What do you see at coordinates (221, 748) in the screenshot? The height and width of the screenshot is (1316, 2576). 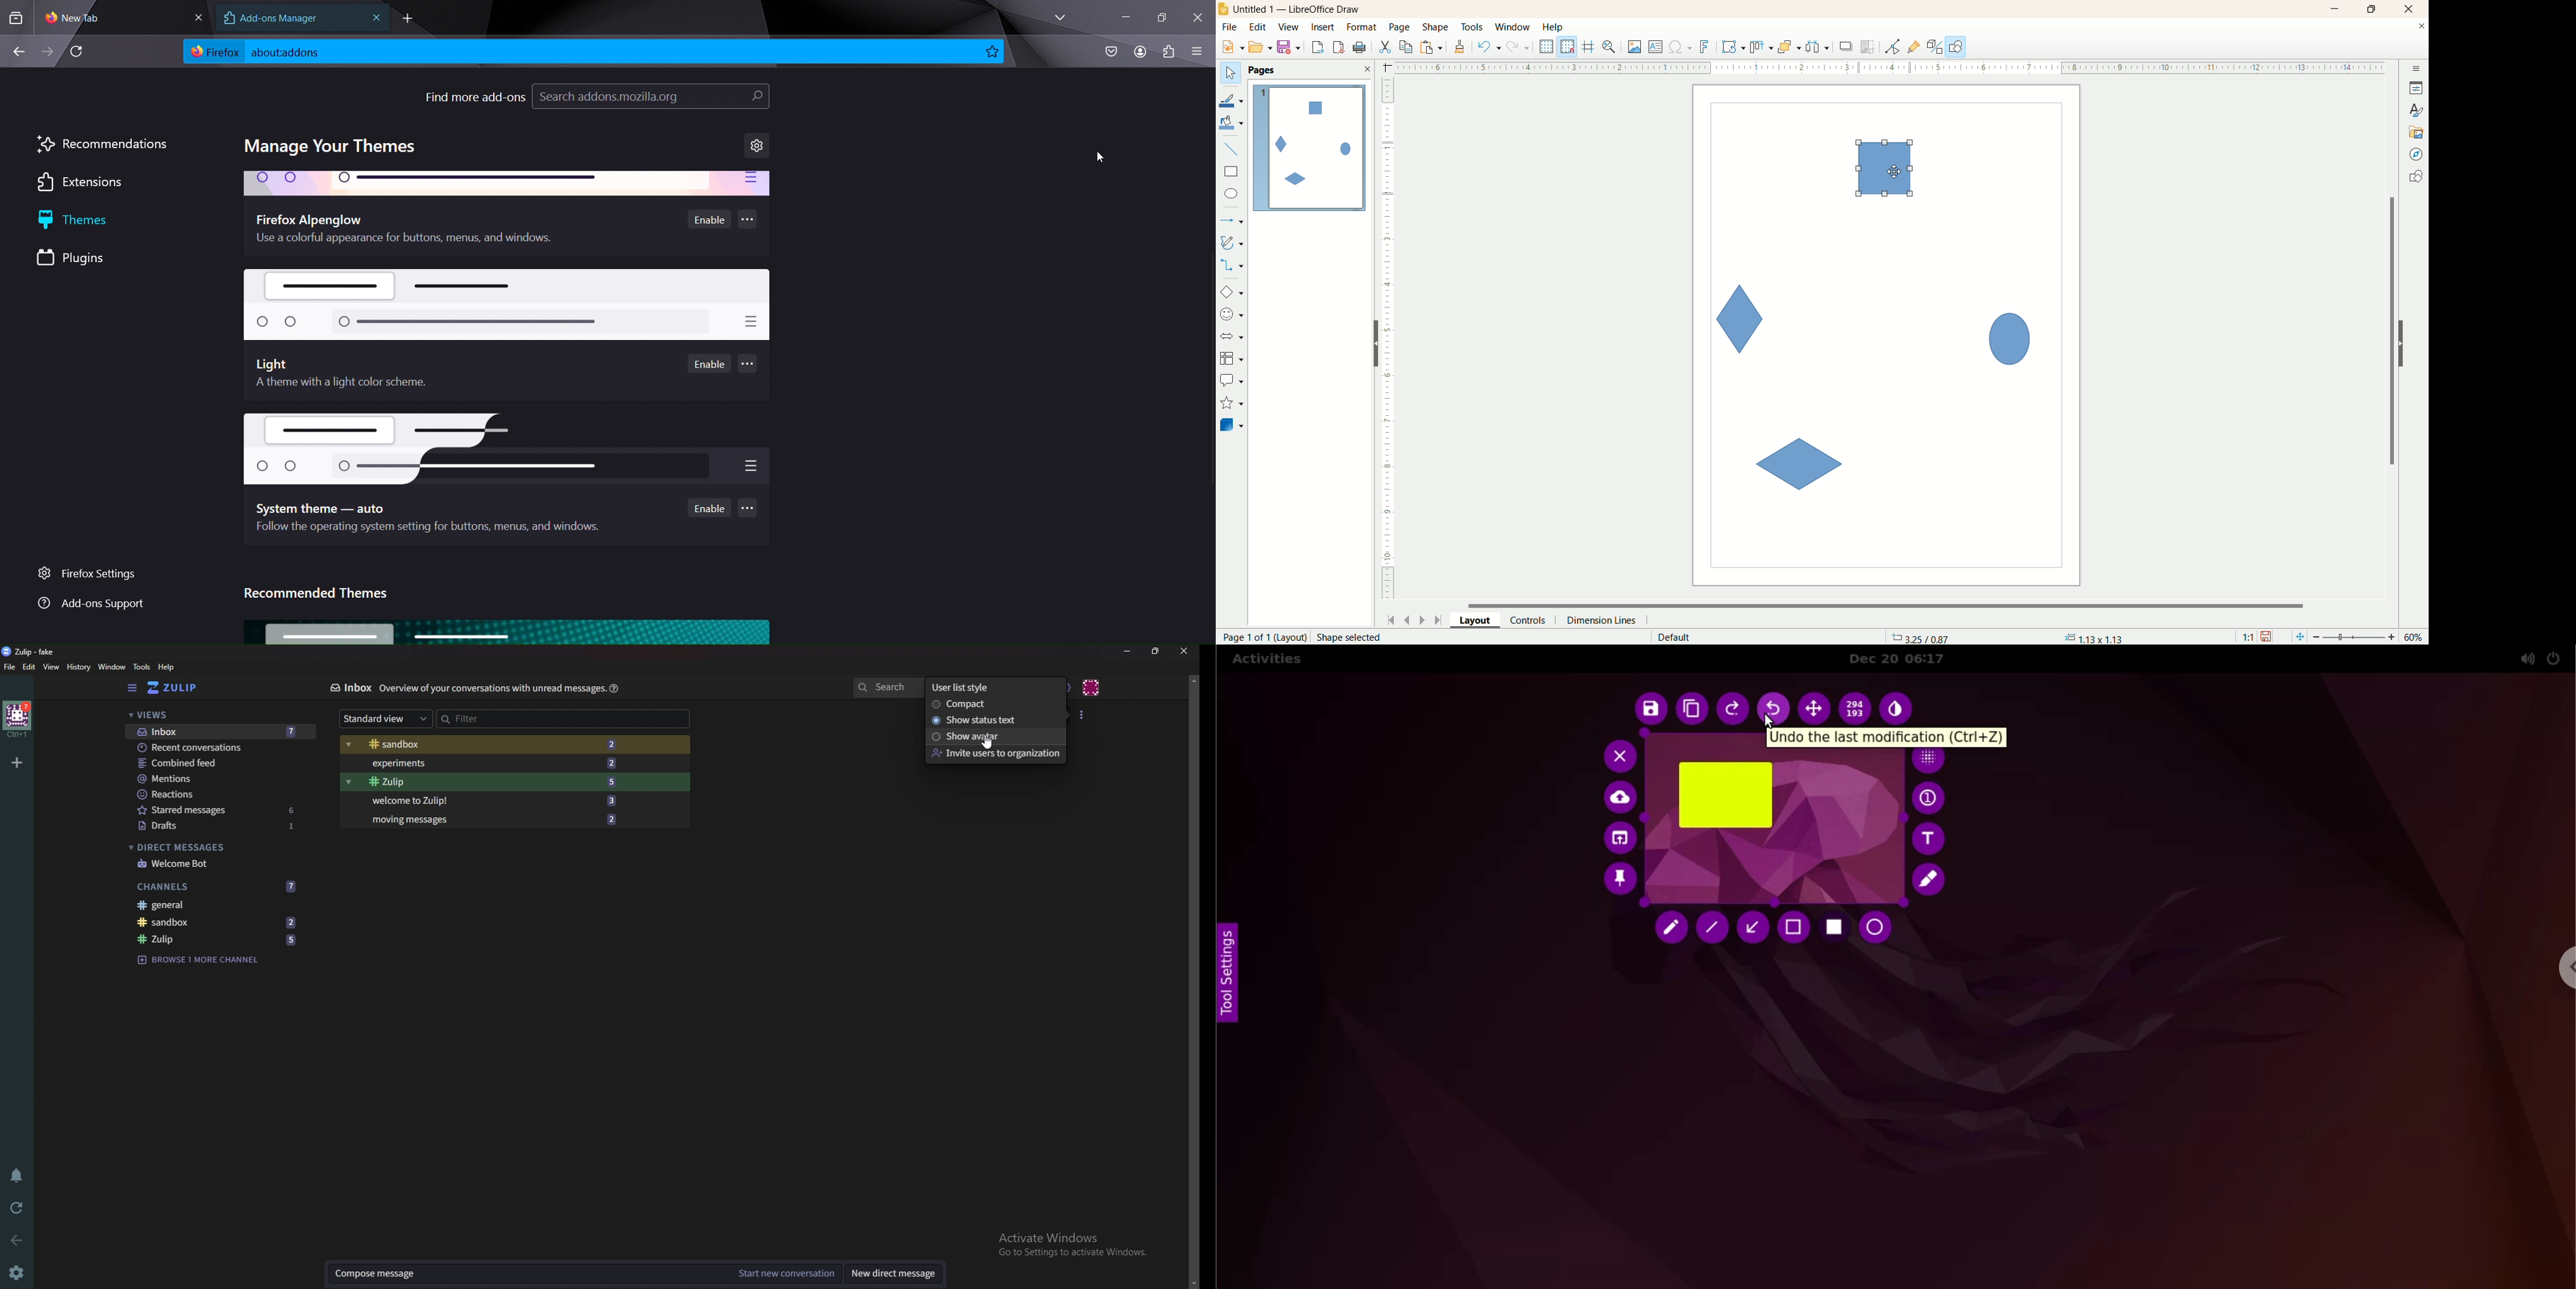 I see `Recent conversations` at bounding box center [221, 748].